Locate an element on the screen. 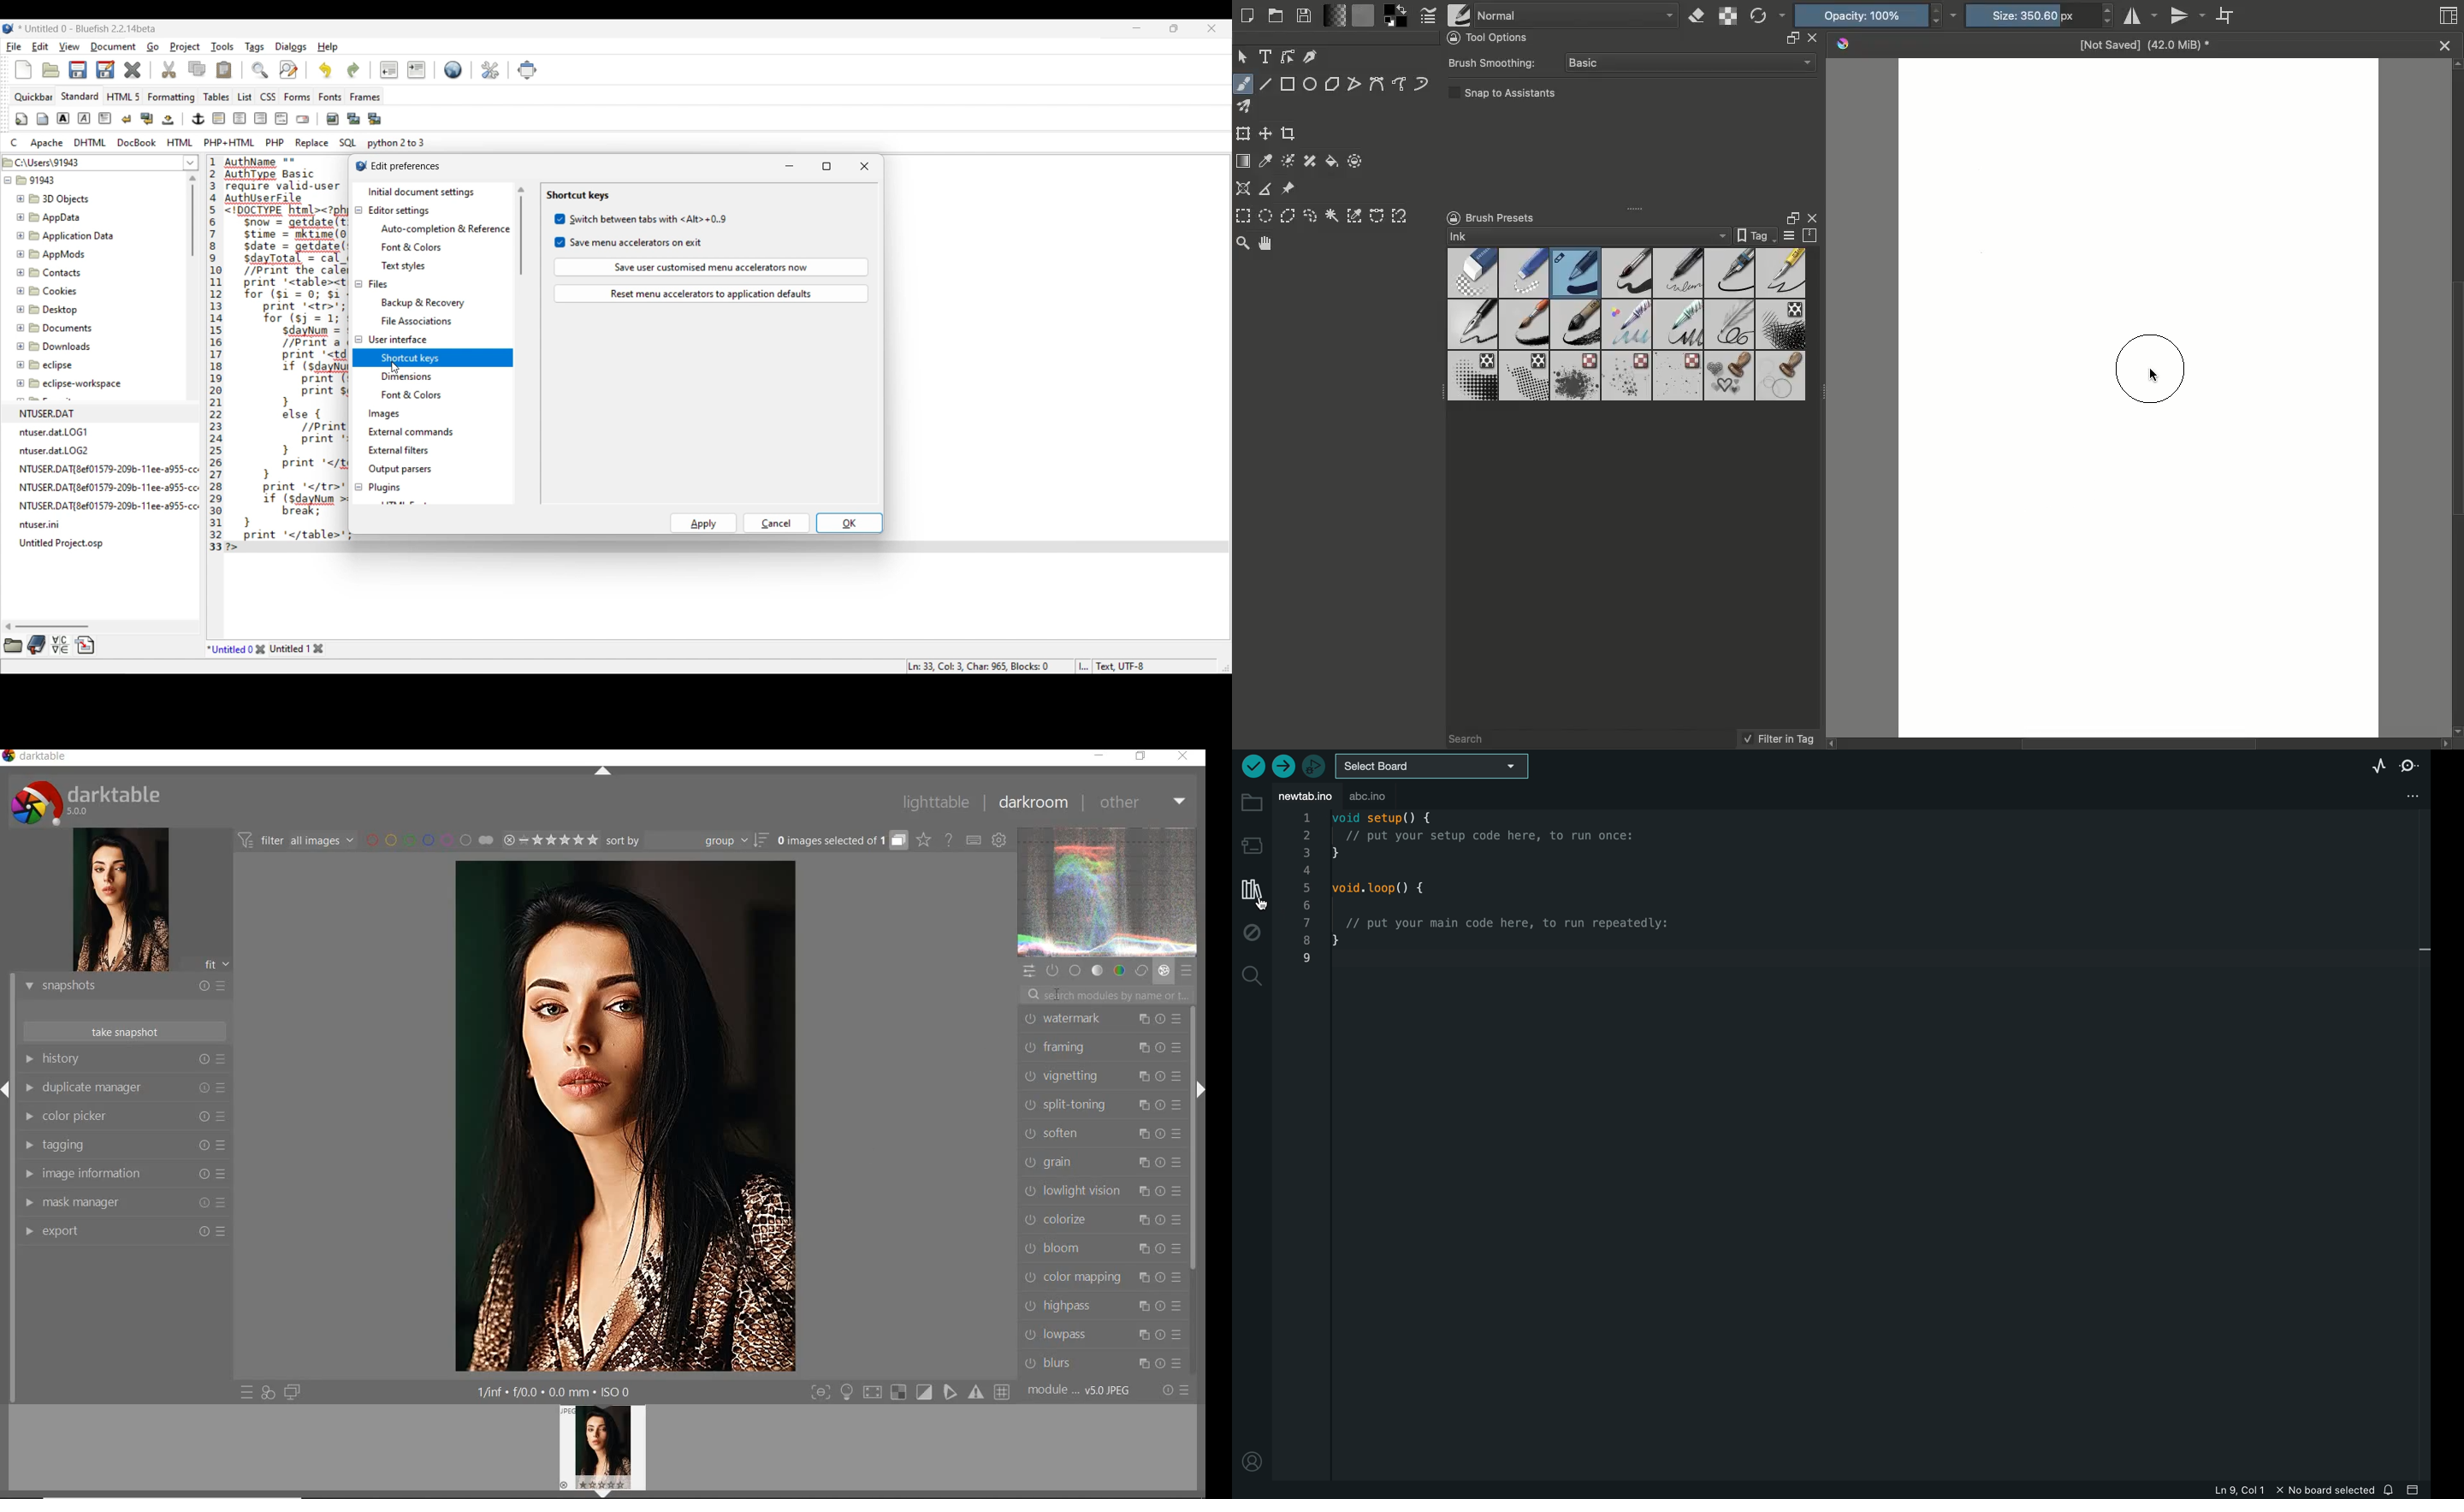 The width and height of the screenshot is (2464, 1512). image preview is located at coordinates (601, 1450).